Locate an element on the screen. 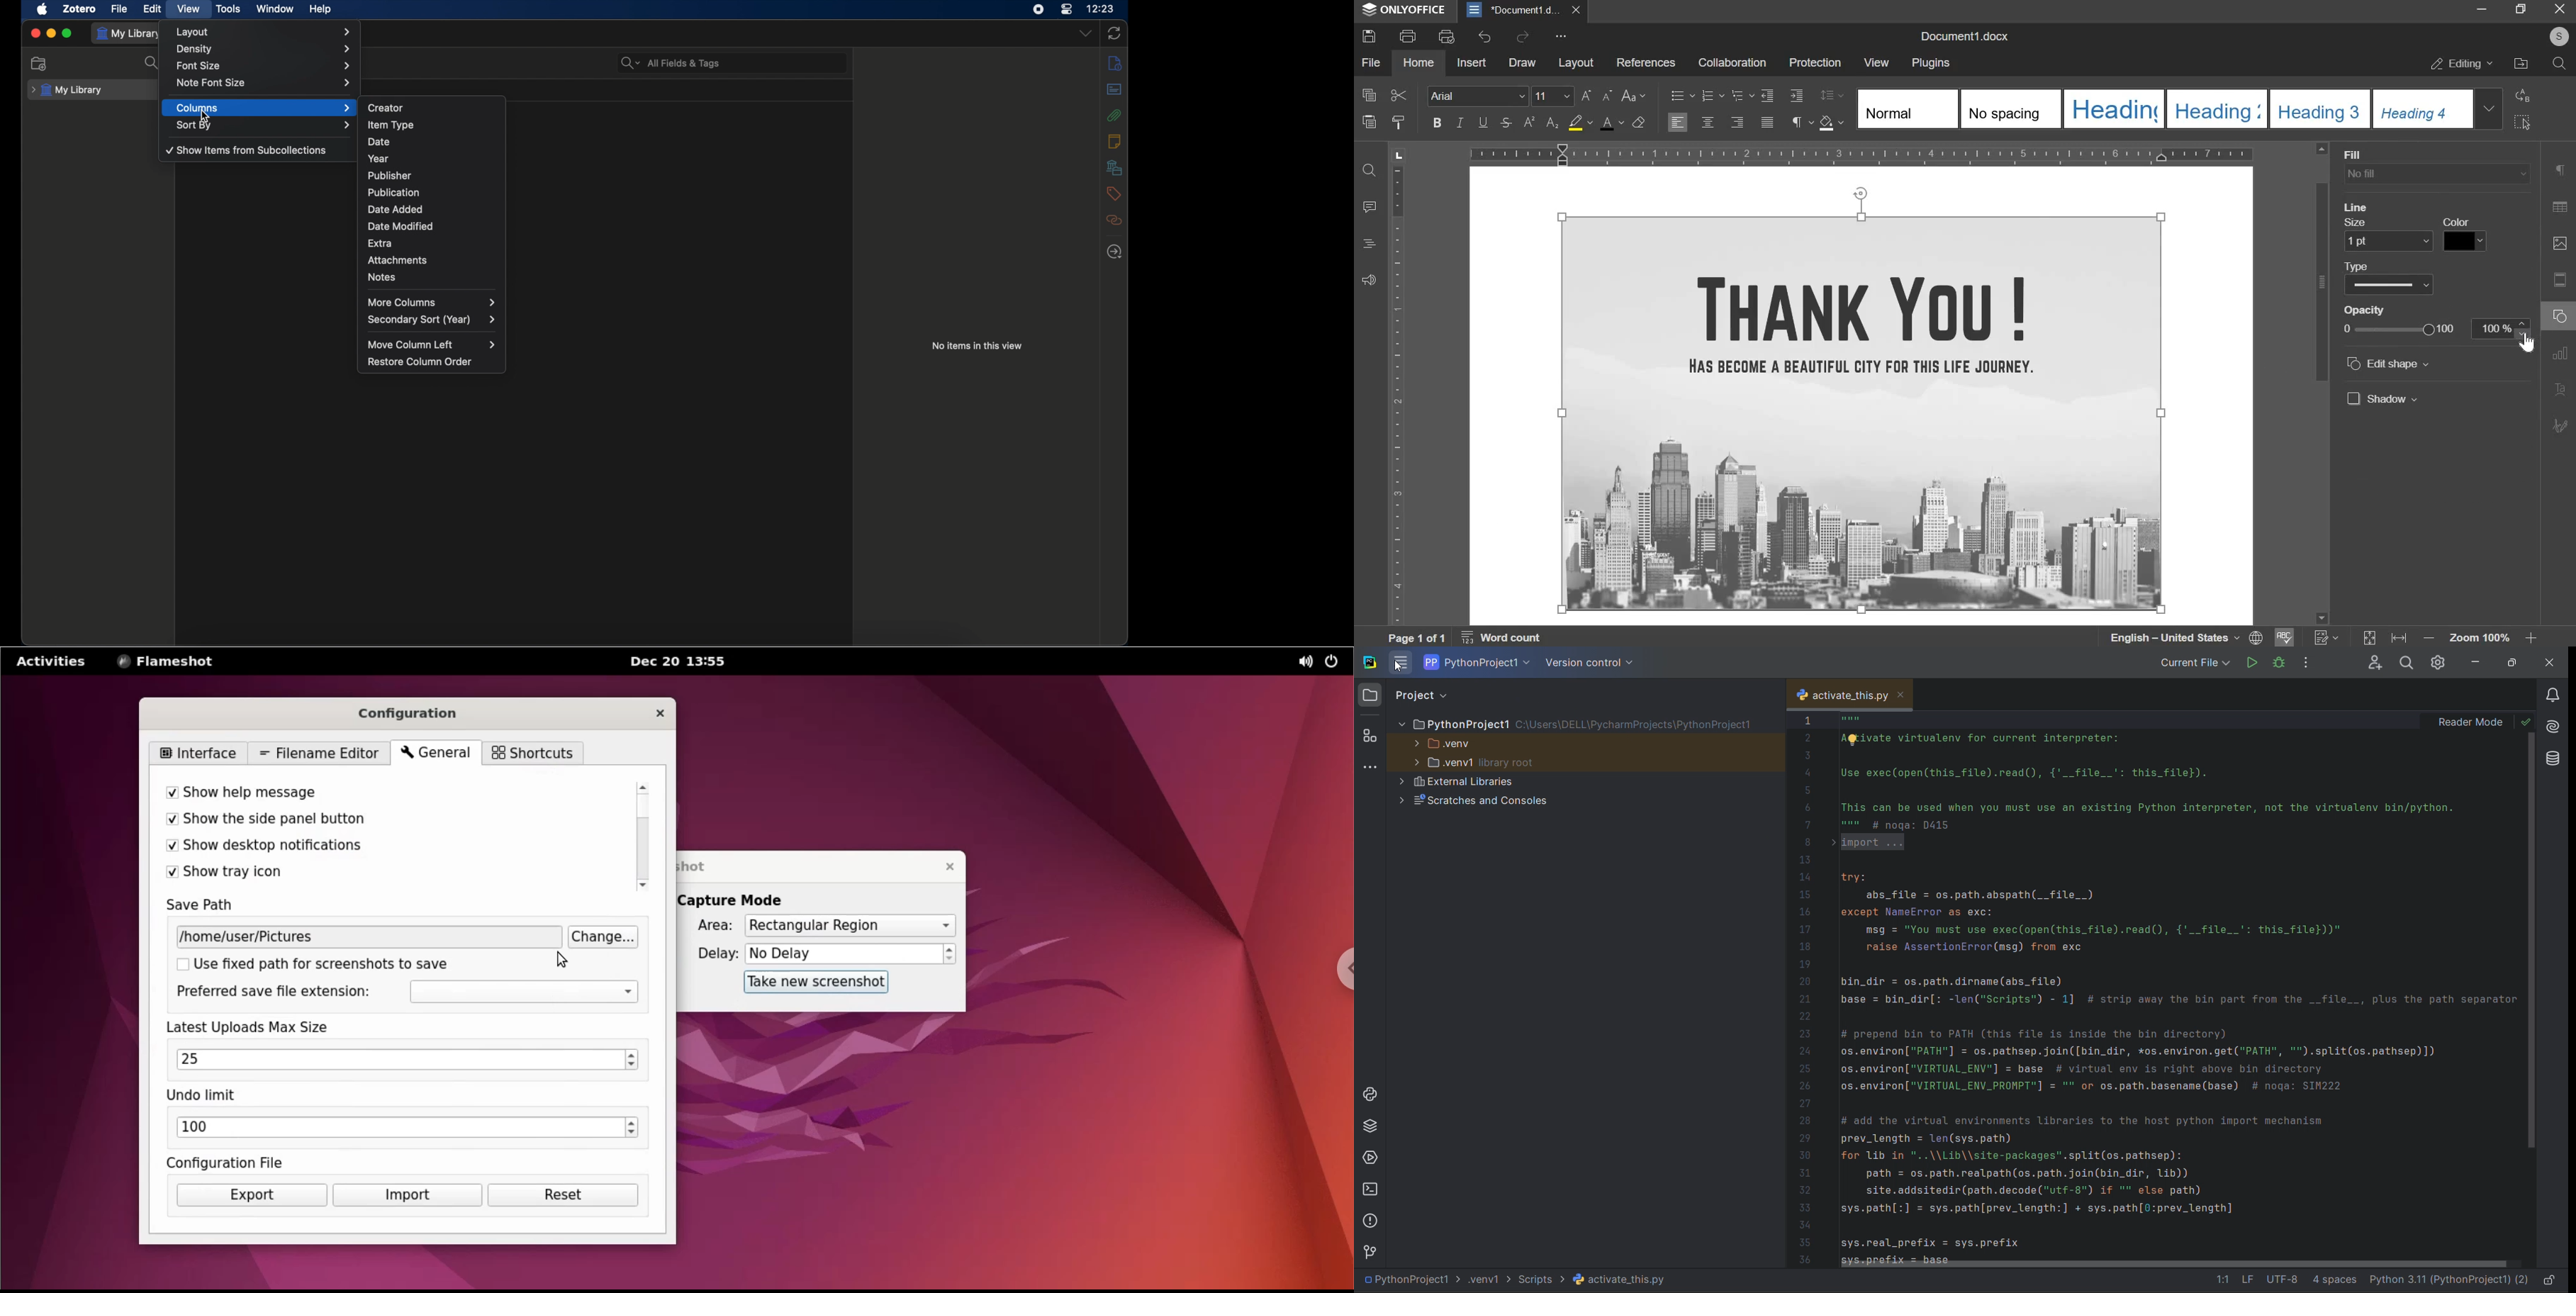  align center is located at coordinates (1708, 122).